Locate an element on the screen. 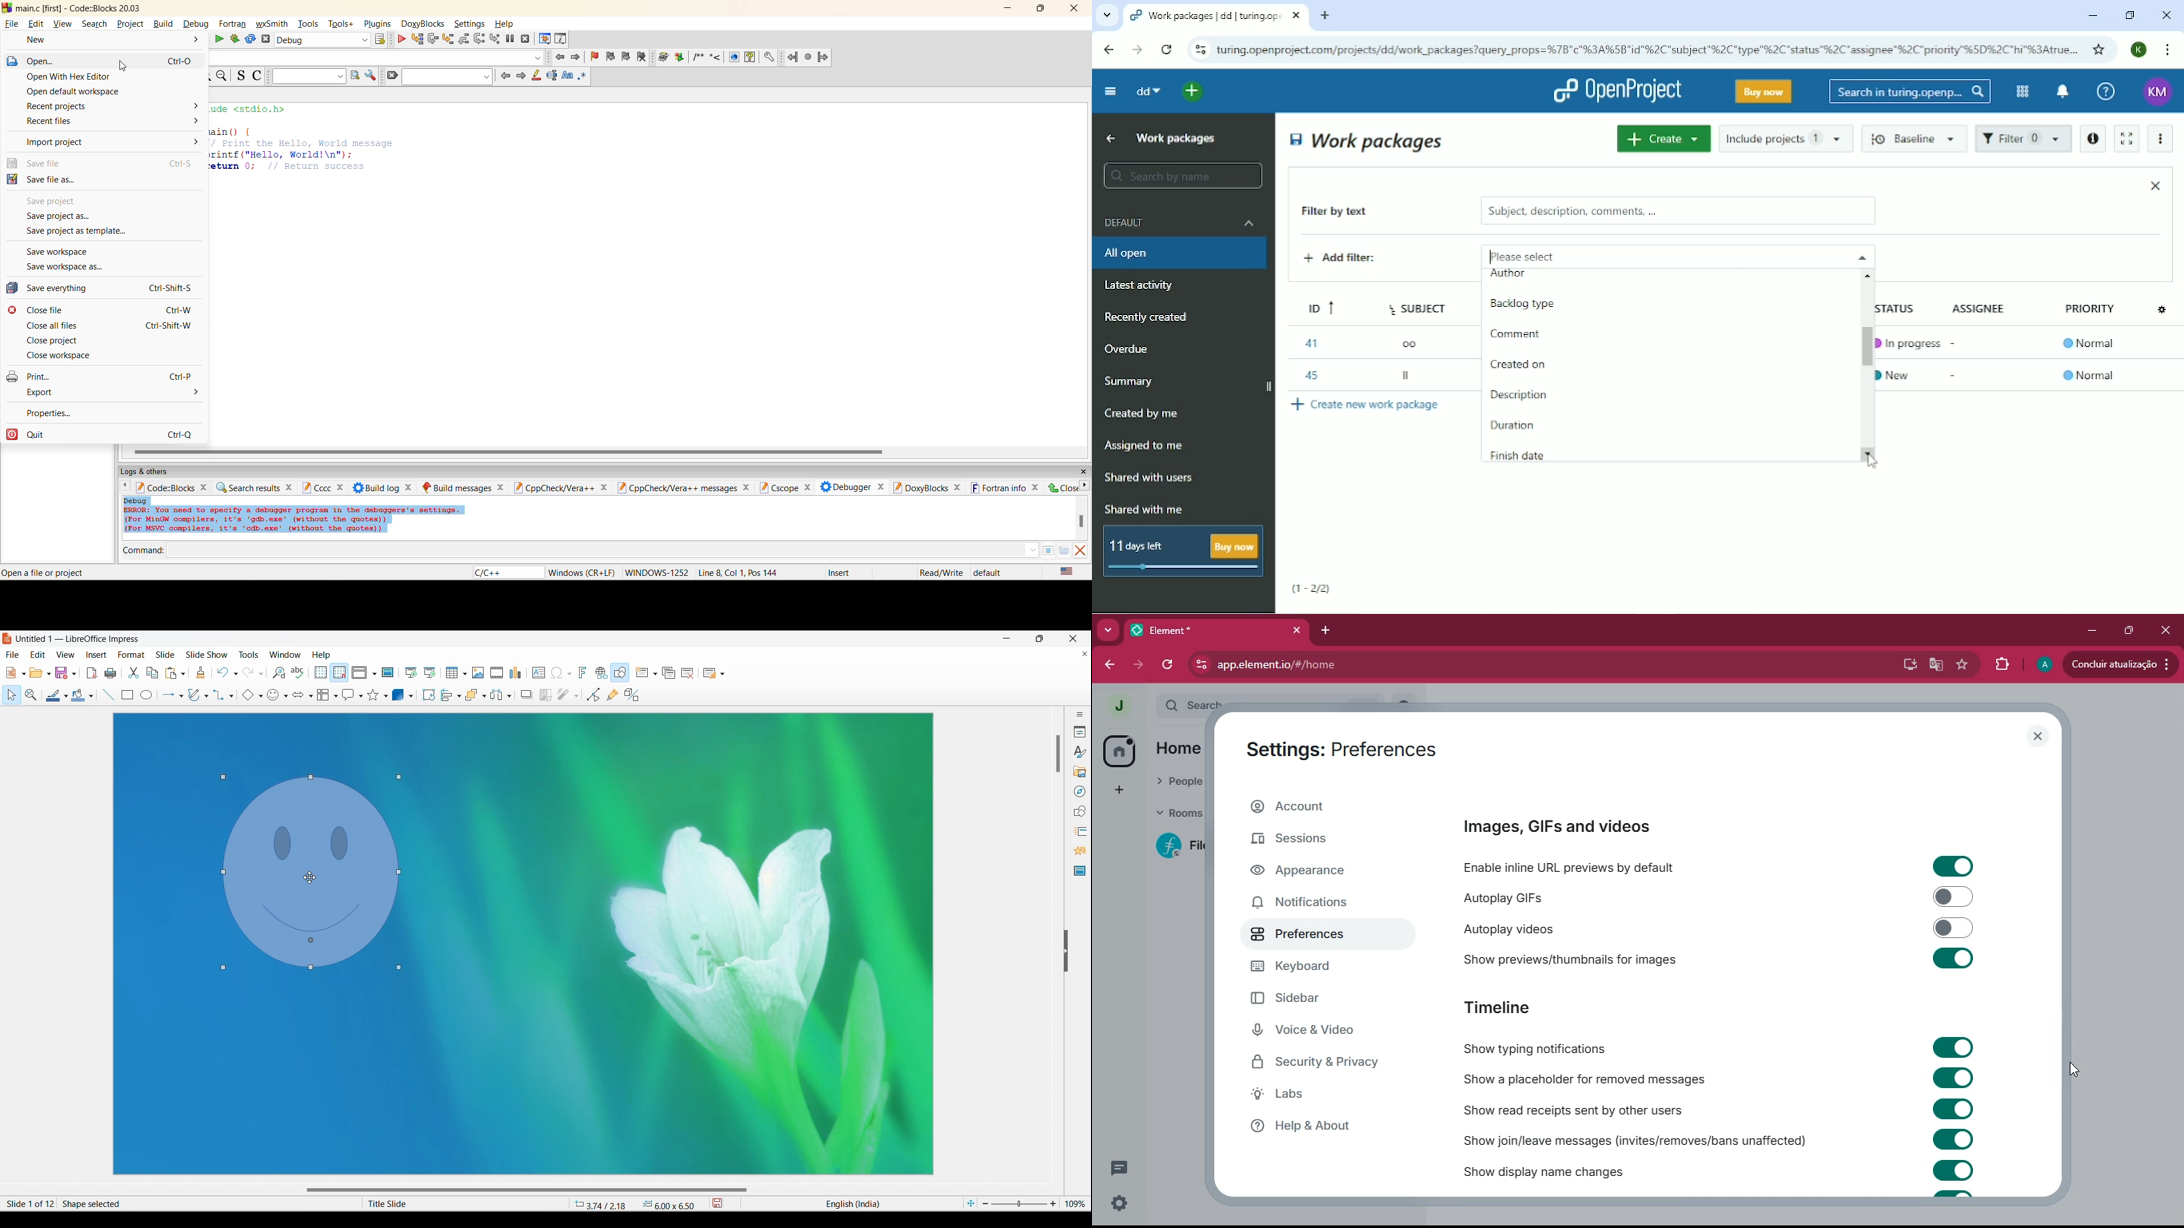 This screenshot has width=2184, height=1232. properties is located at coordinates (71, 411).